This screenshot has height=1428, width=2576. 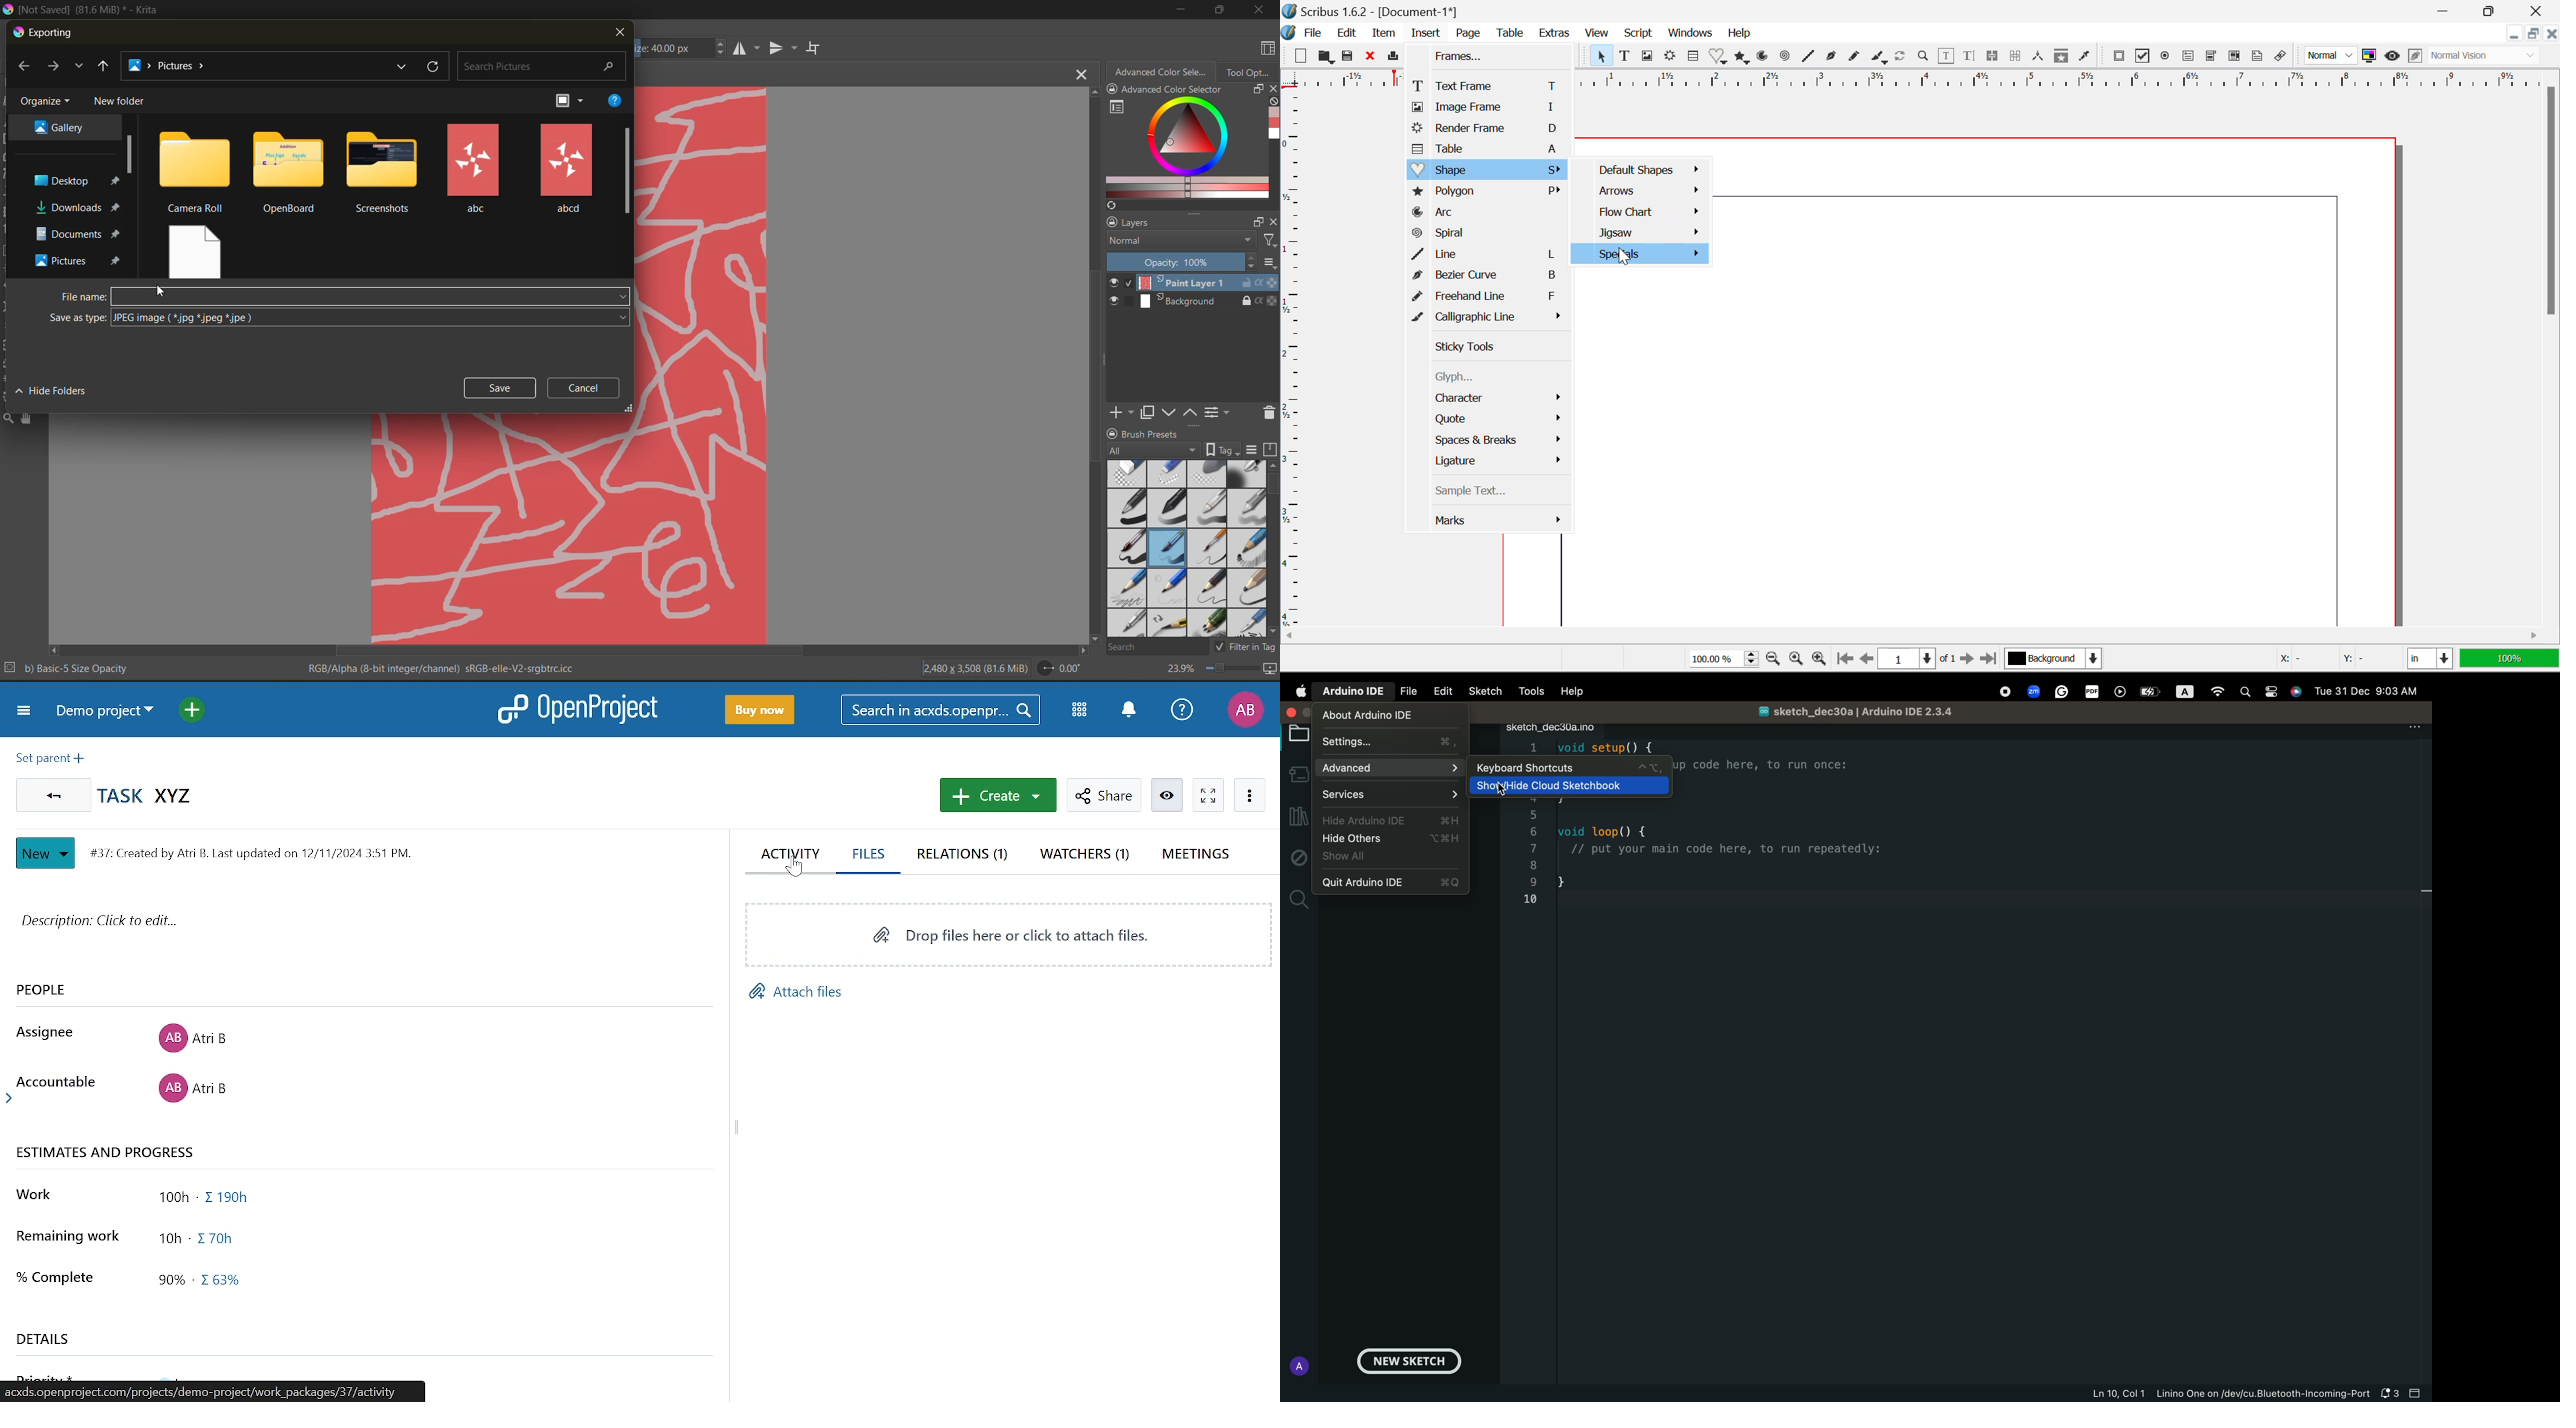 What do you see at coordinates (1243, 647) in the screenshot?
I see `filter tag` at bounding box center [1243, 647].